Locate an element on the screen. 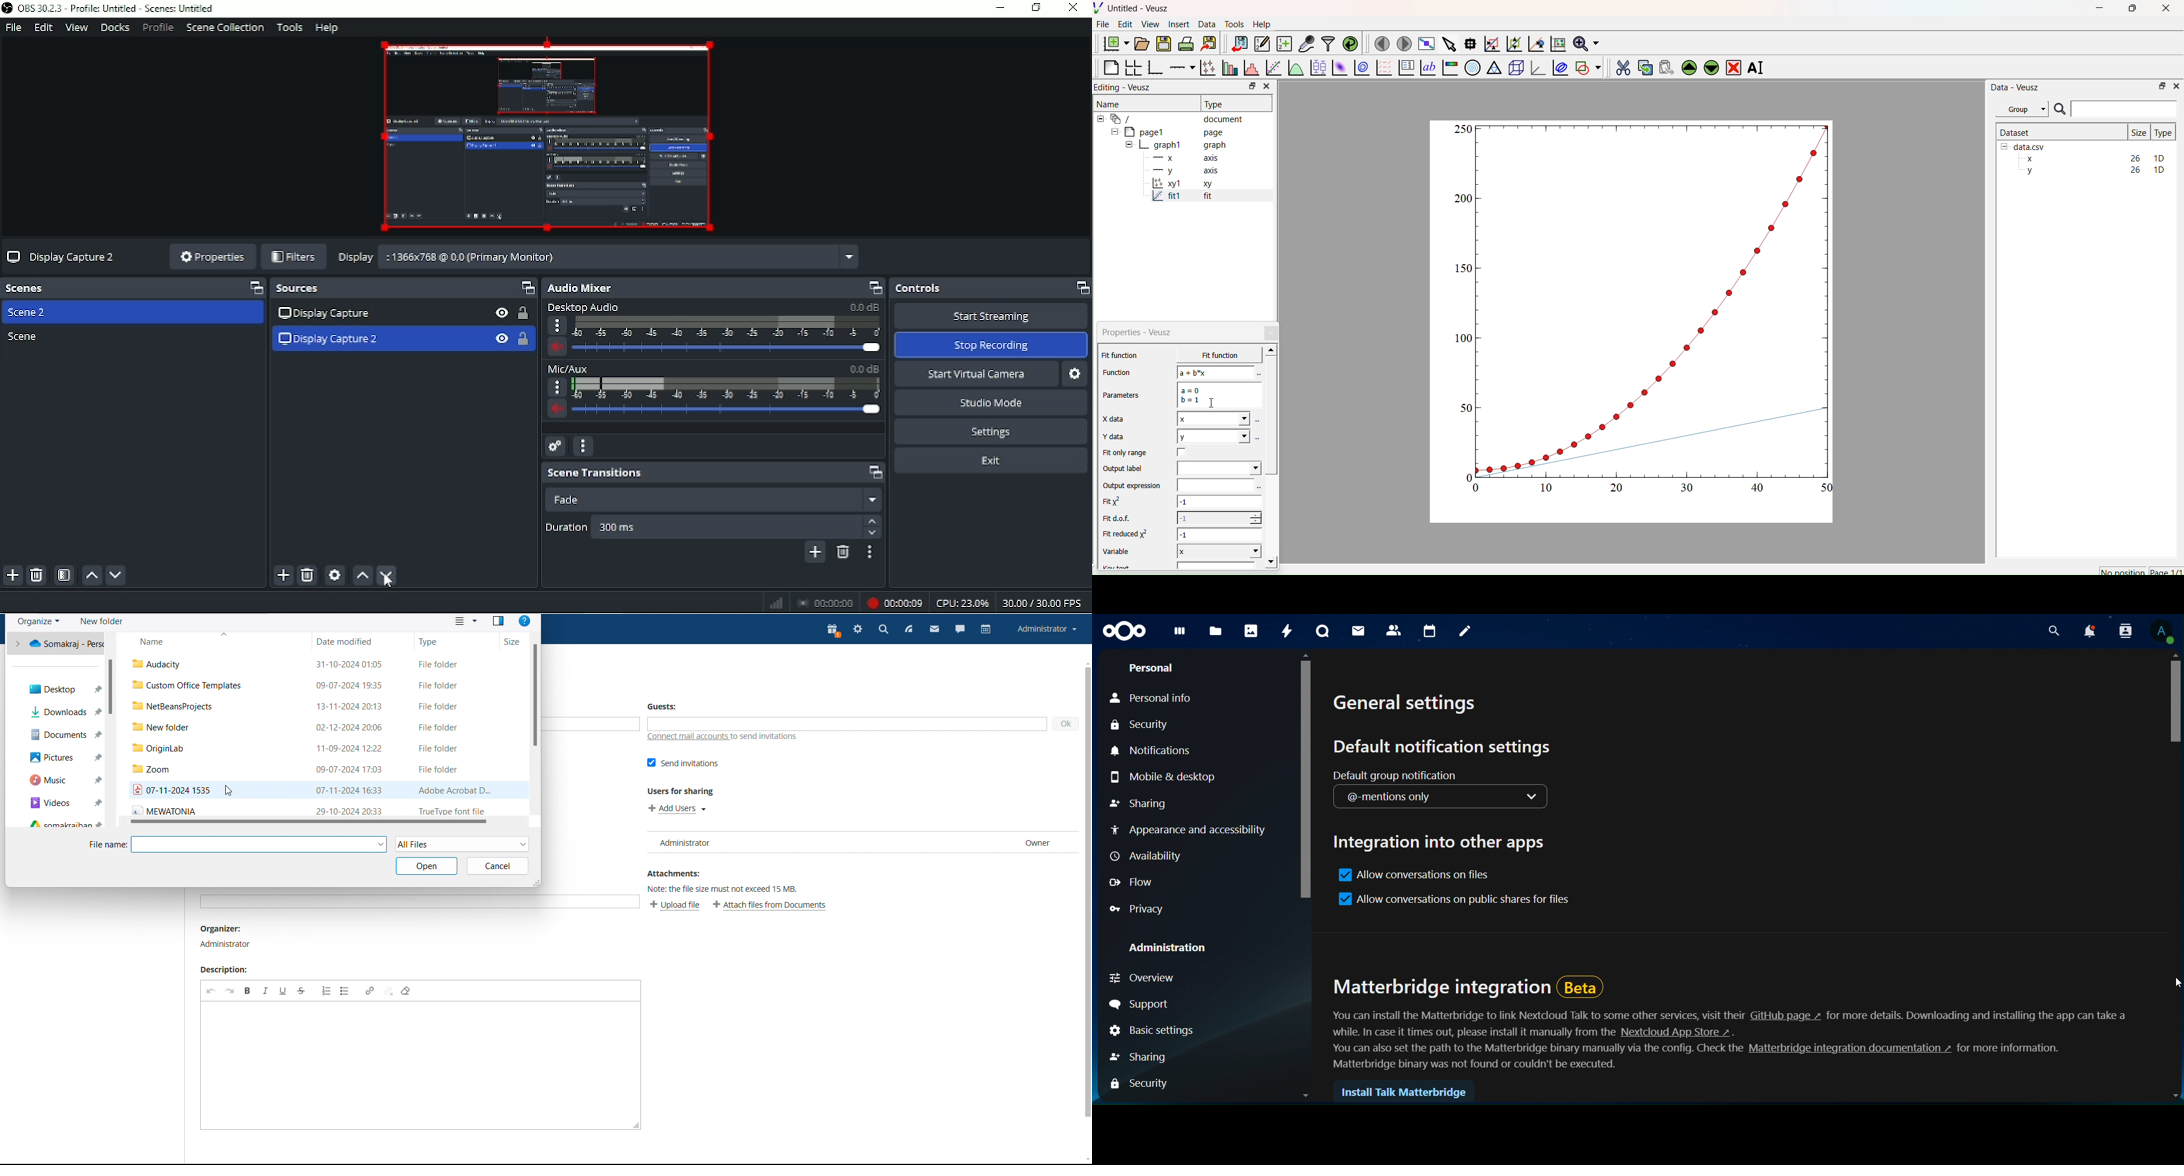 The height and width of the screenshot is (1176, 2184). Cursor is located at coordinates (389, 577).